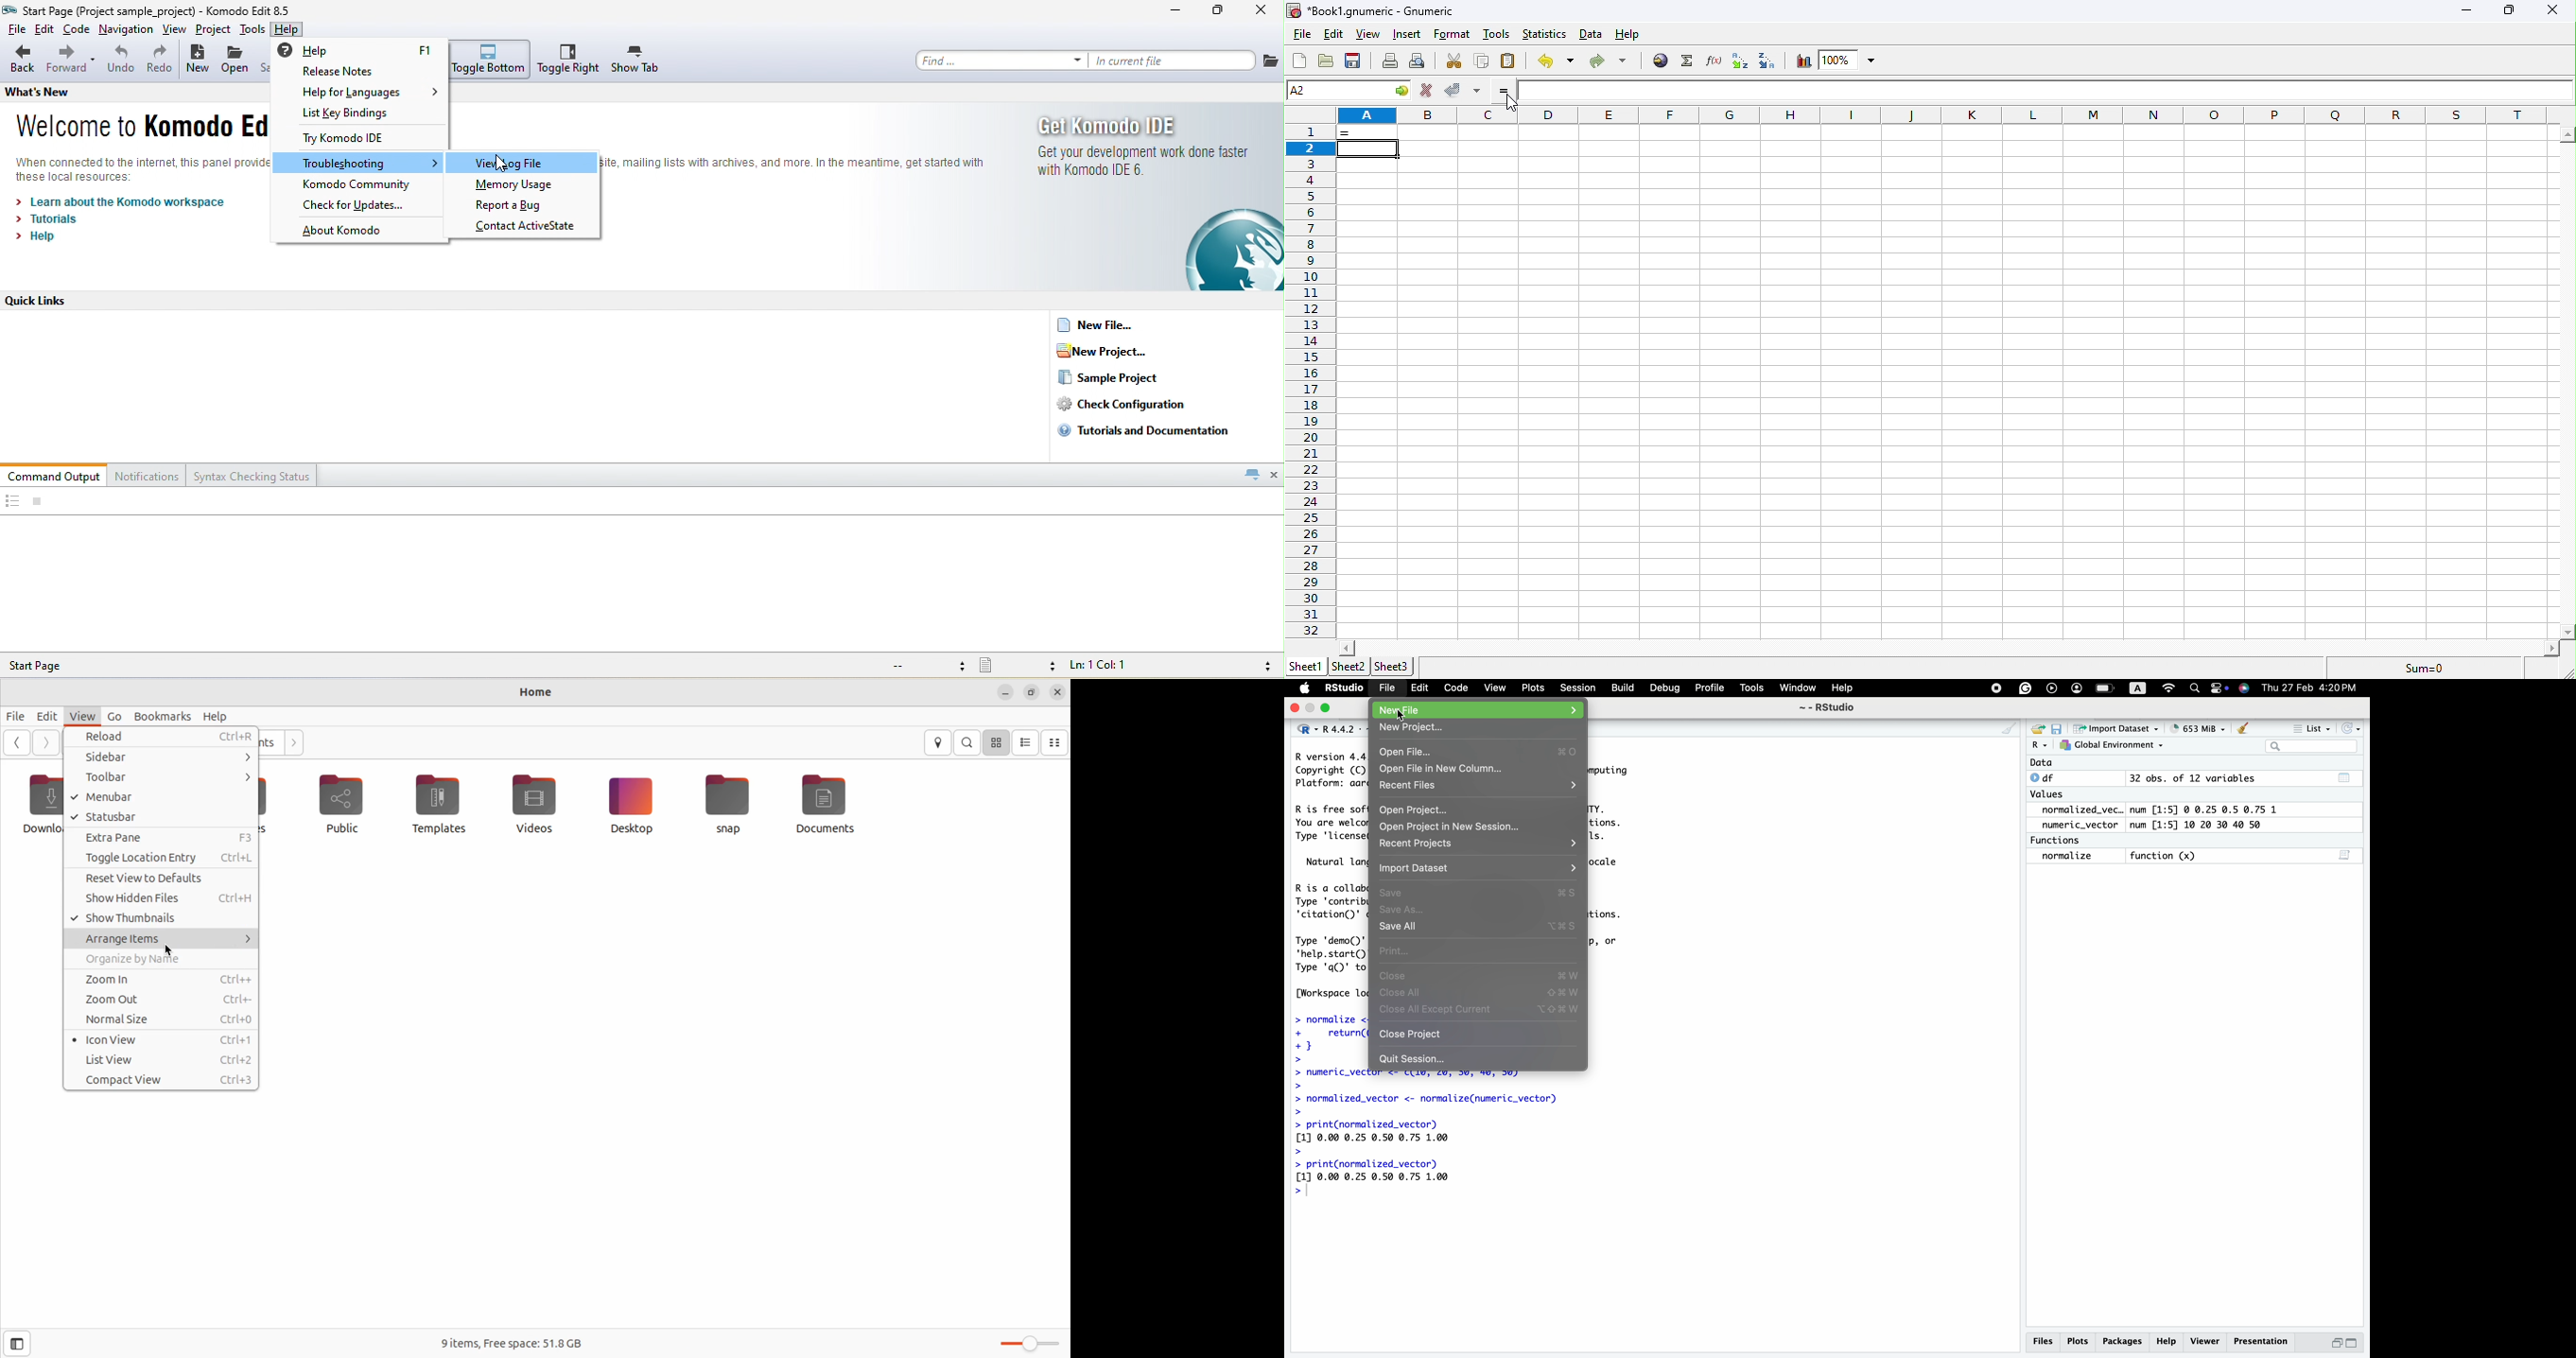 Image resolution: width=2576 pixels, height=1372 pixels. Describe the element at coordinates (1413, 1059) in the screenshot. I see `Quit Session` at that location.